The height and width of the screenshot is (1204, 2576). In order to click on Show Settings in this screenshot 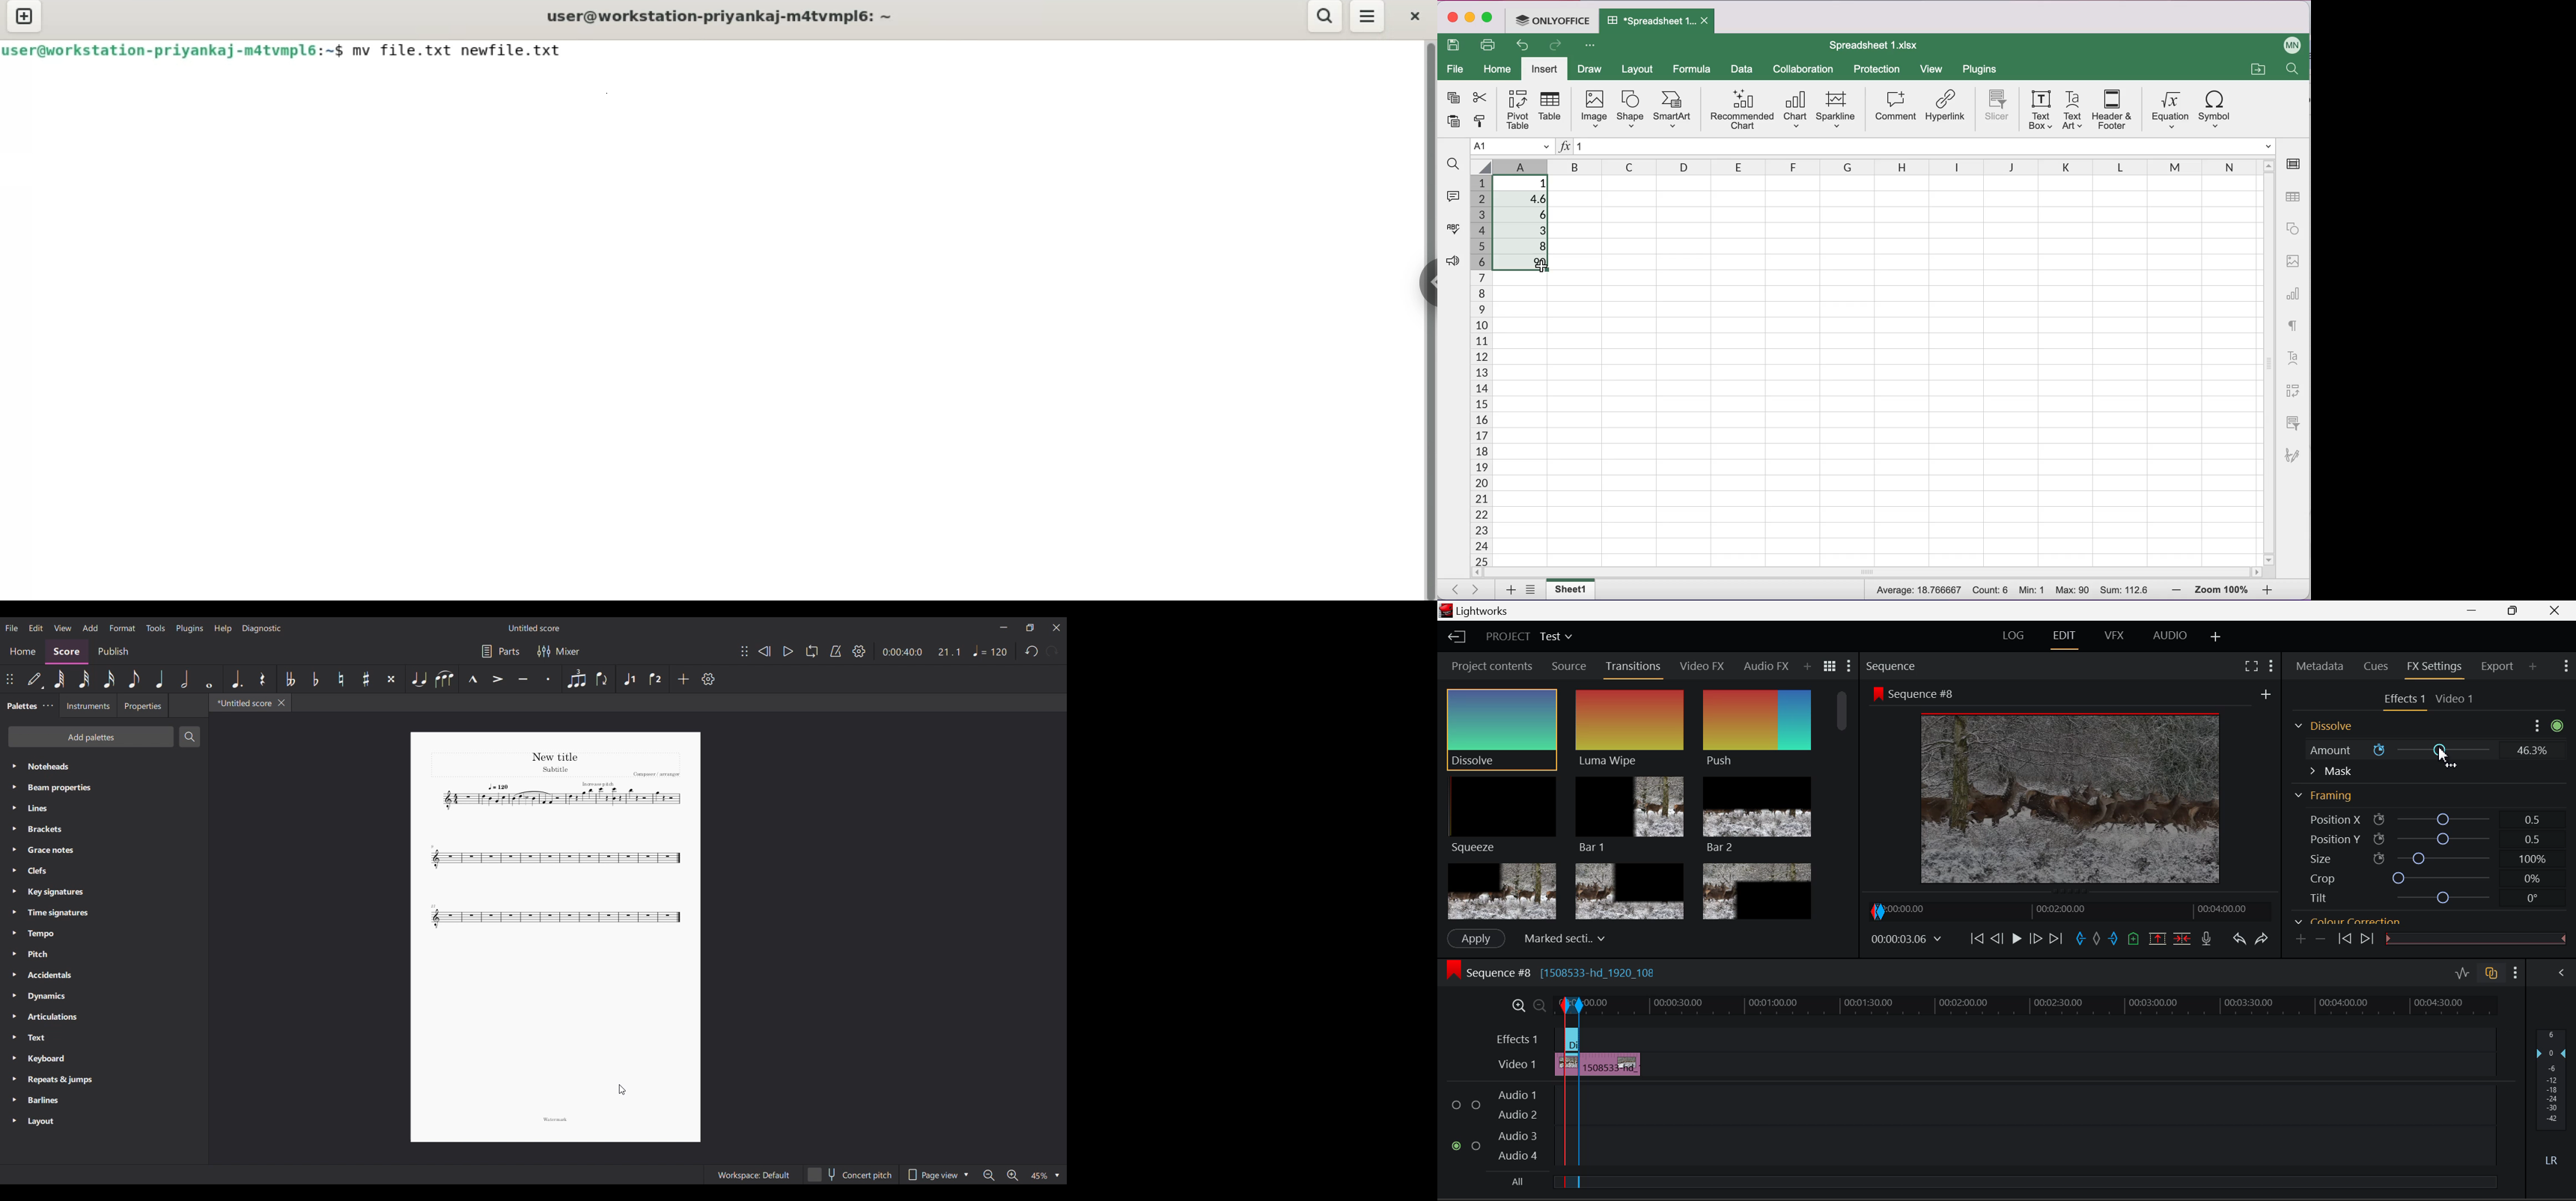, I will do `click(2516, 973)`.